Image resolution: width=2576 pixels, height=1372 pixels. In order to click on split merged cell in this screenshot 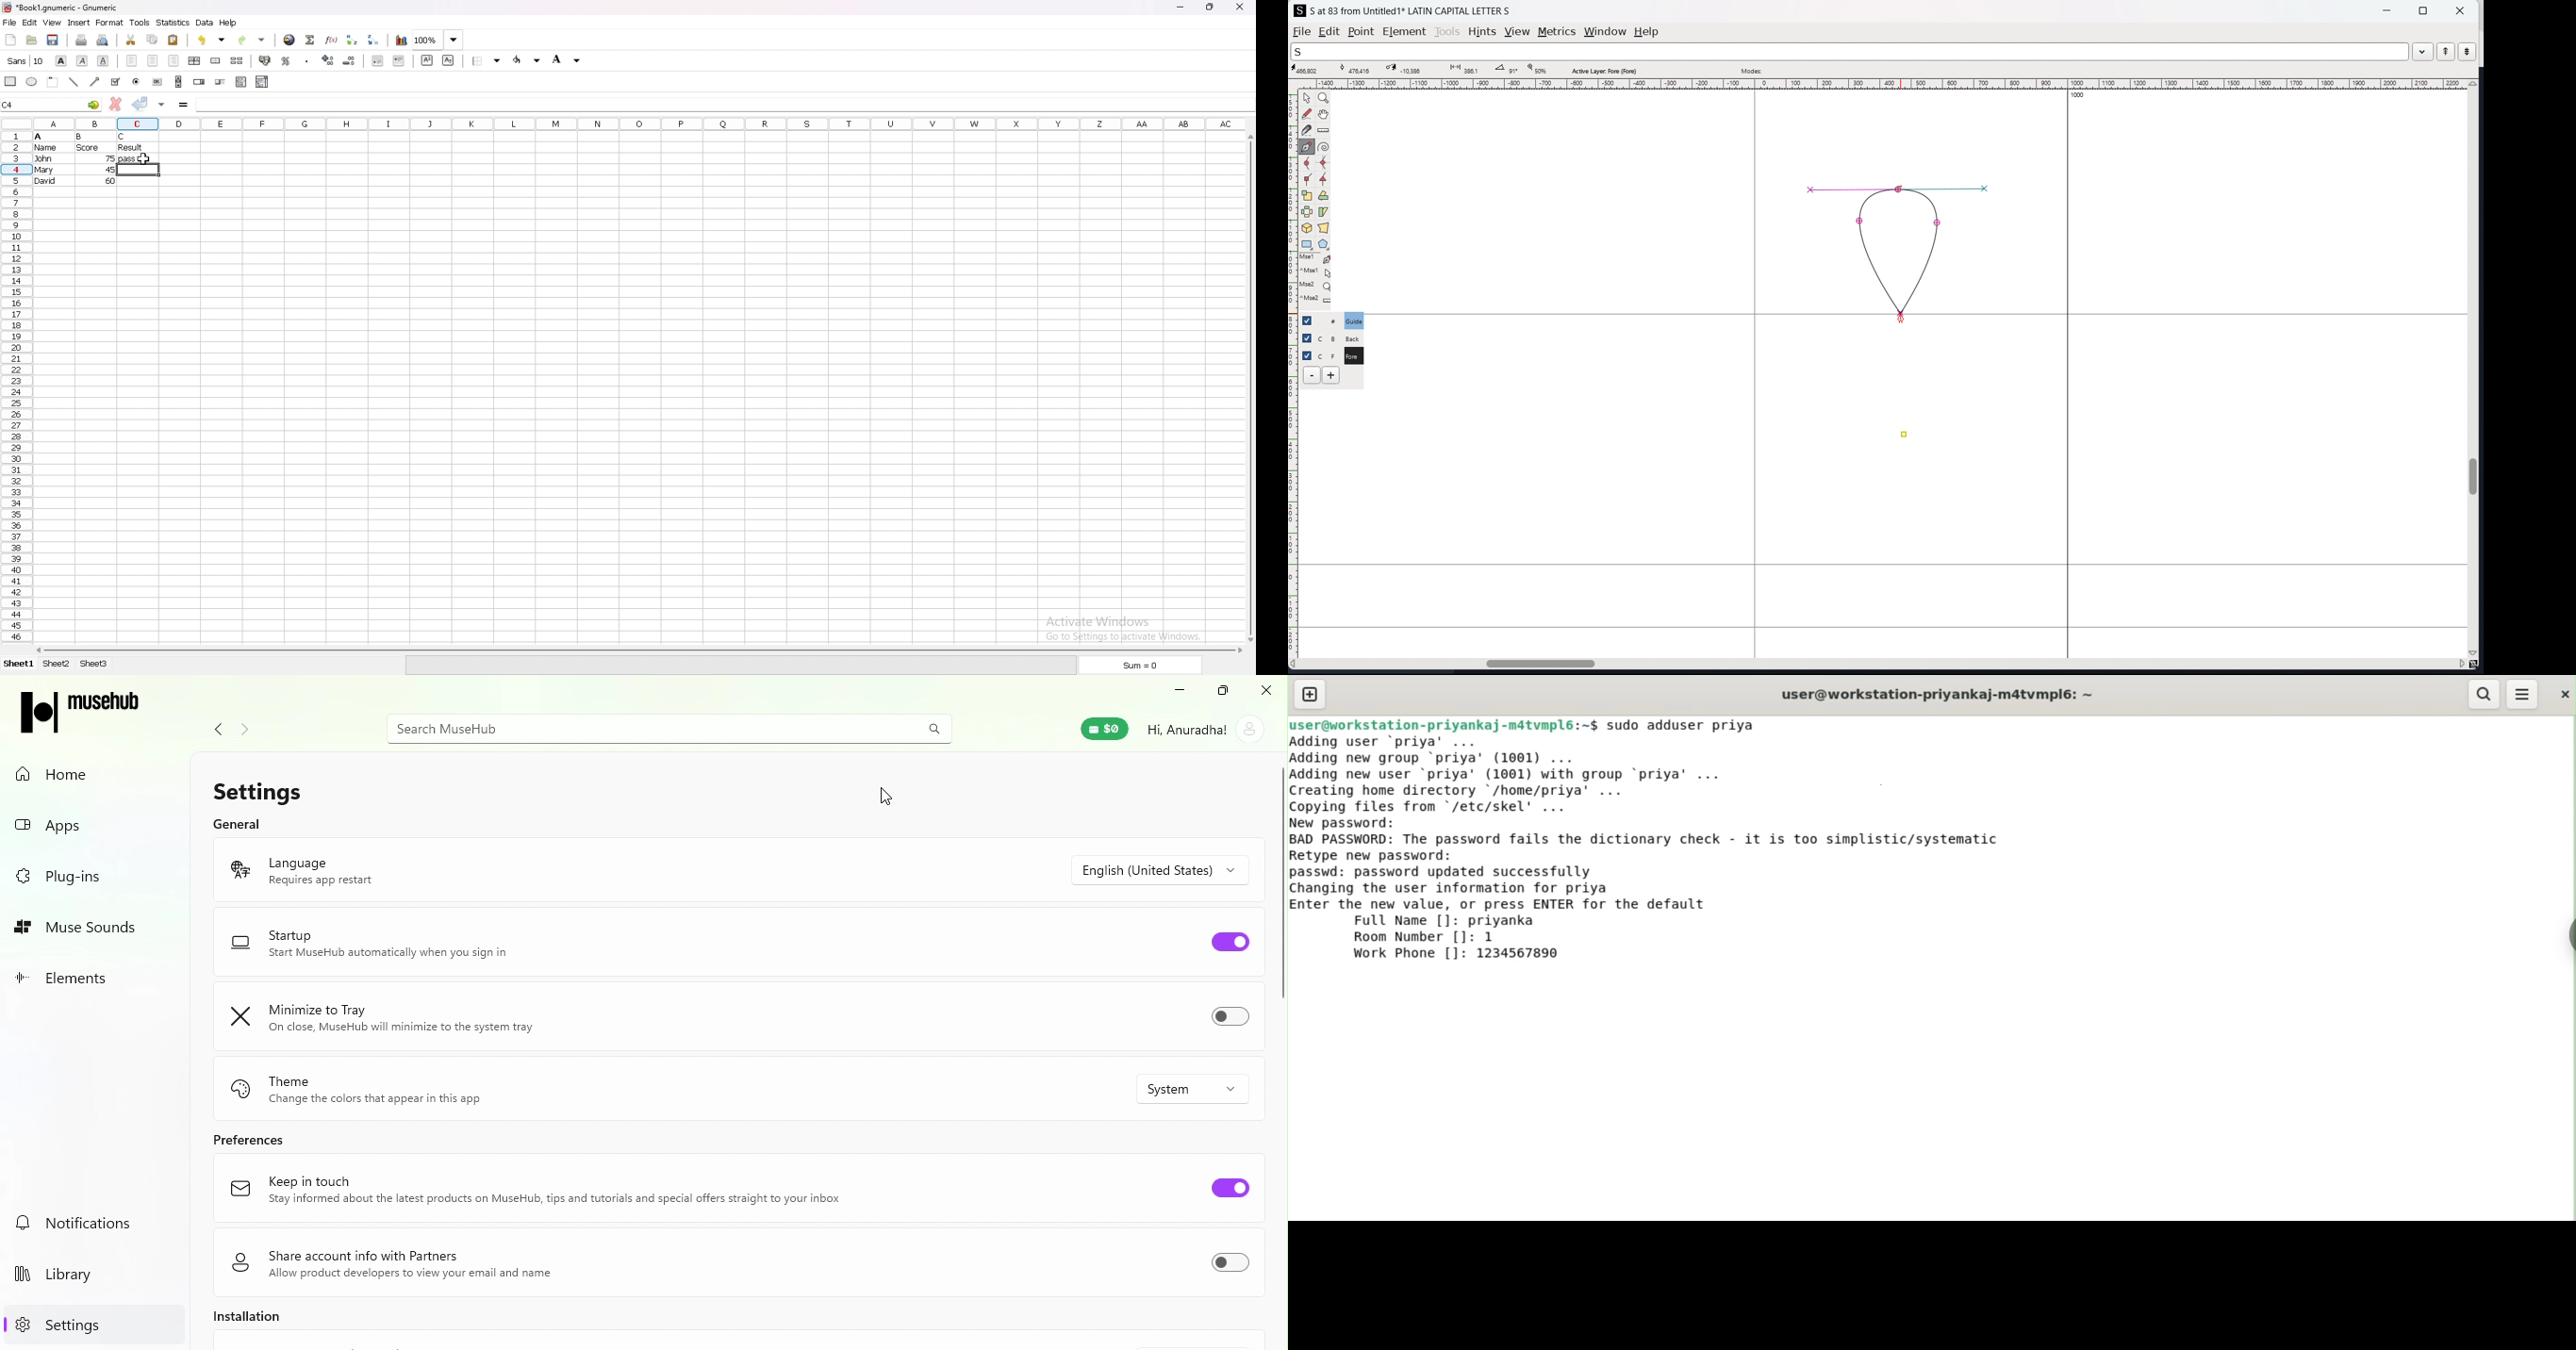, I will do `click(237, 61)`.